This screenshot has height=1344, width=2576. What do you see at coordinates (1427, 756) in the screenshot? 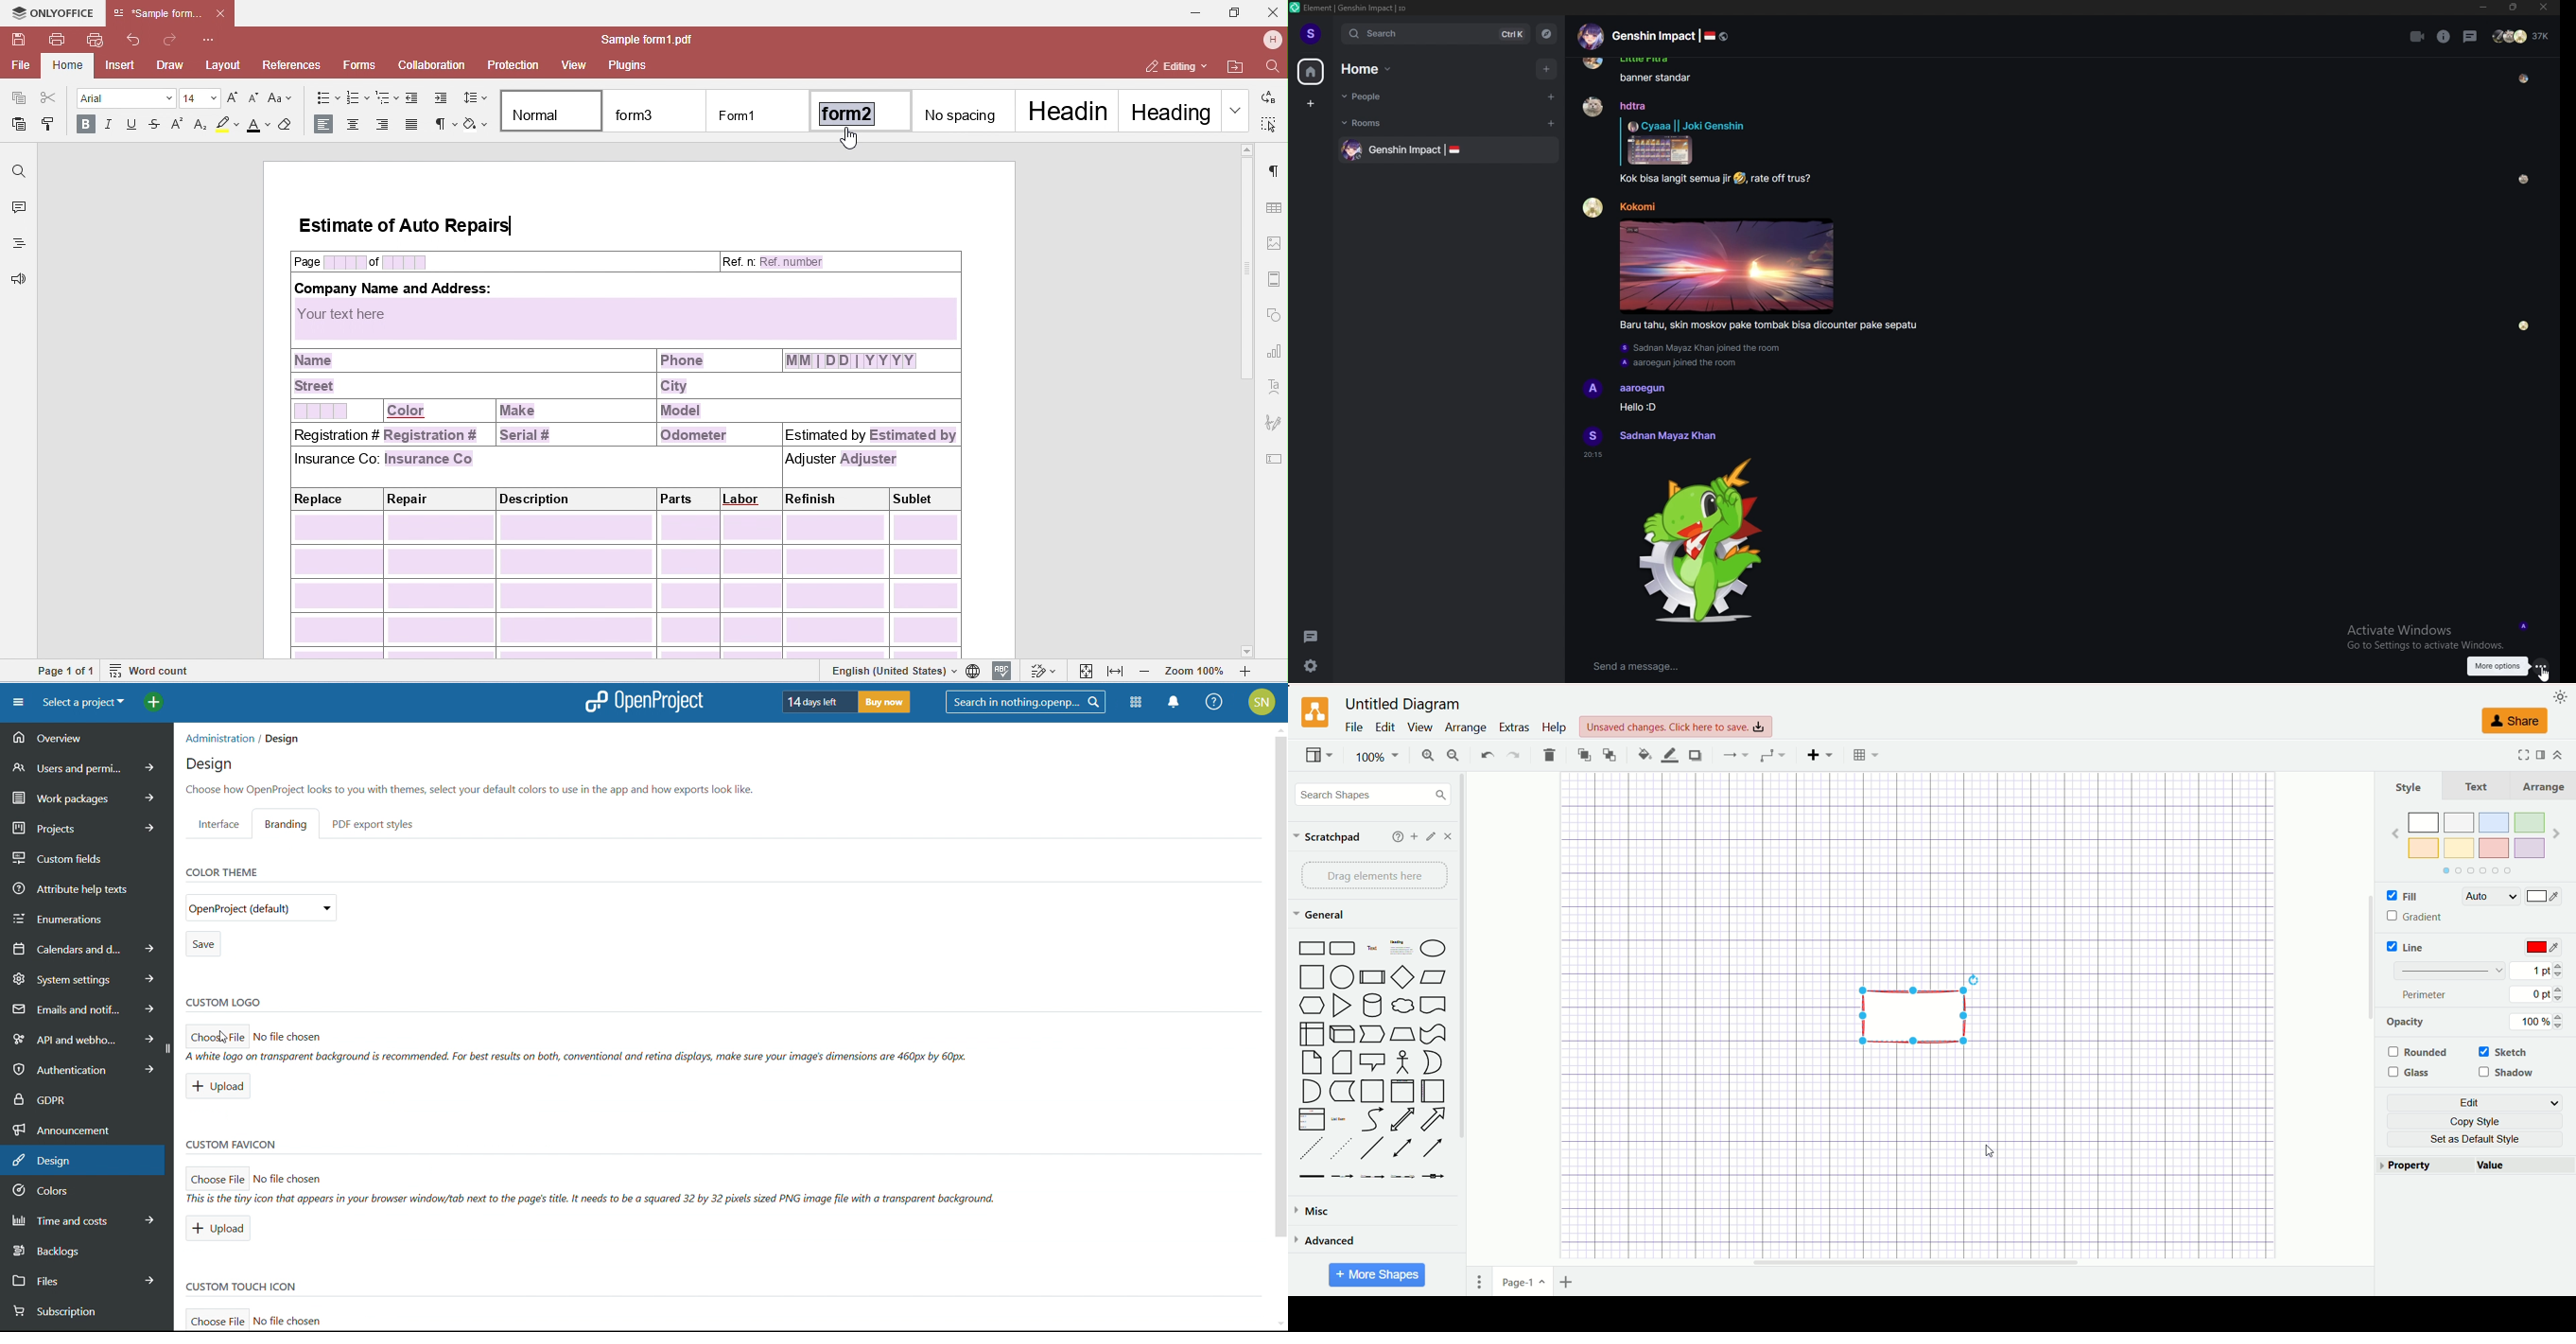
I see `zoom in` at bounding box center [1427, 756].